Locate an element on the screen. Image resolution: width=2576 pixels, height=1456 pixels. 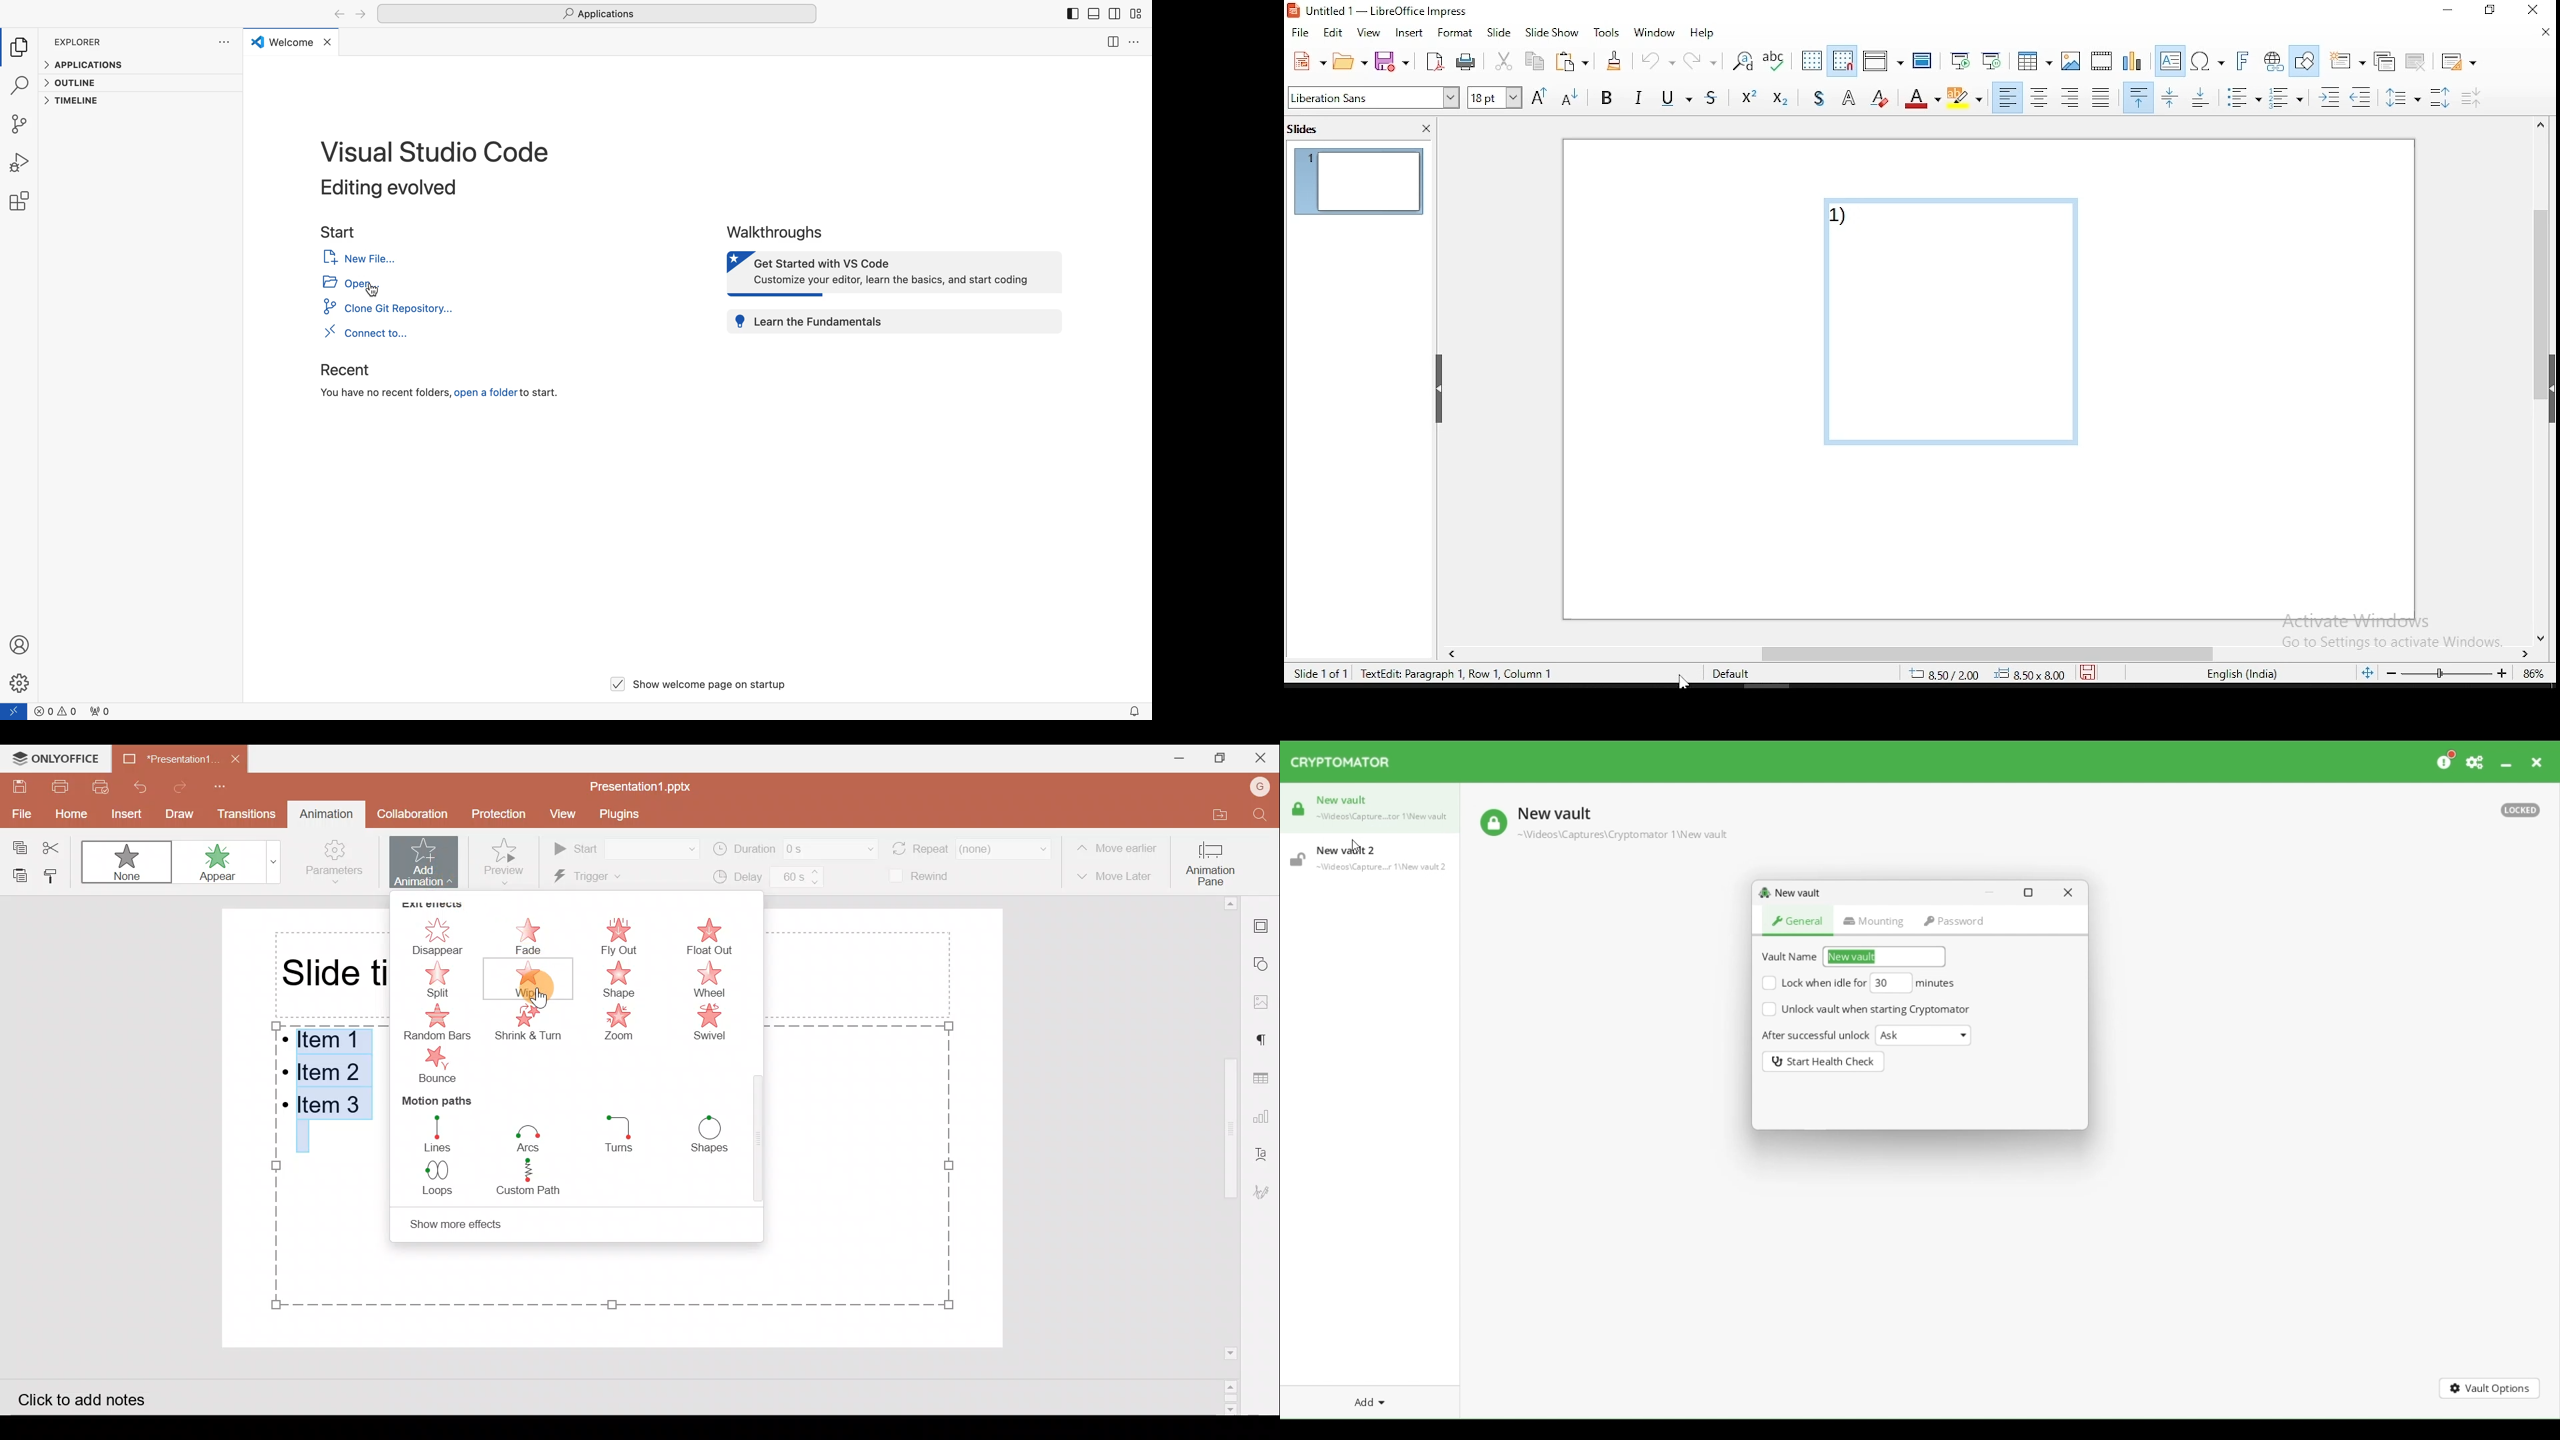
Cursor on wipe animation is located at coordinates (546, 985).